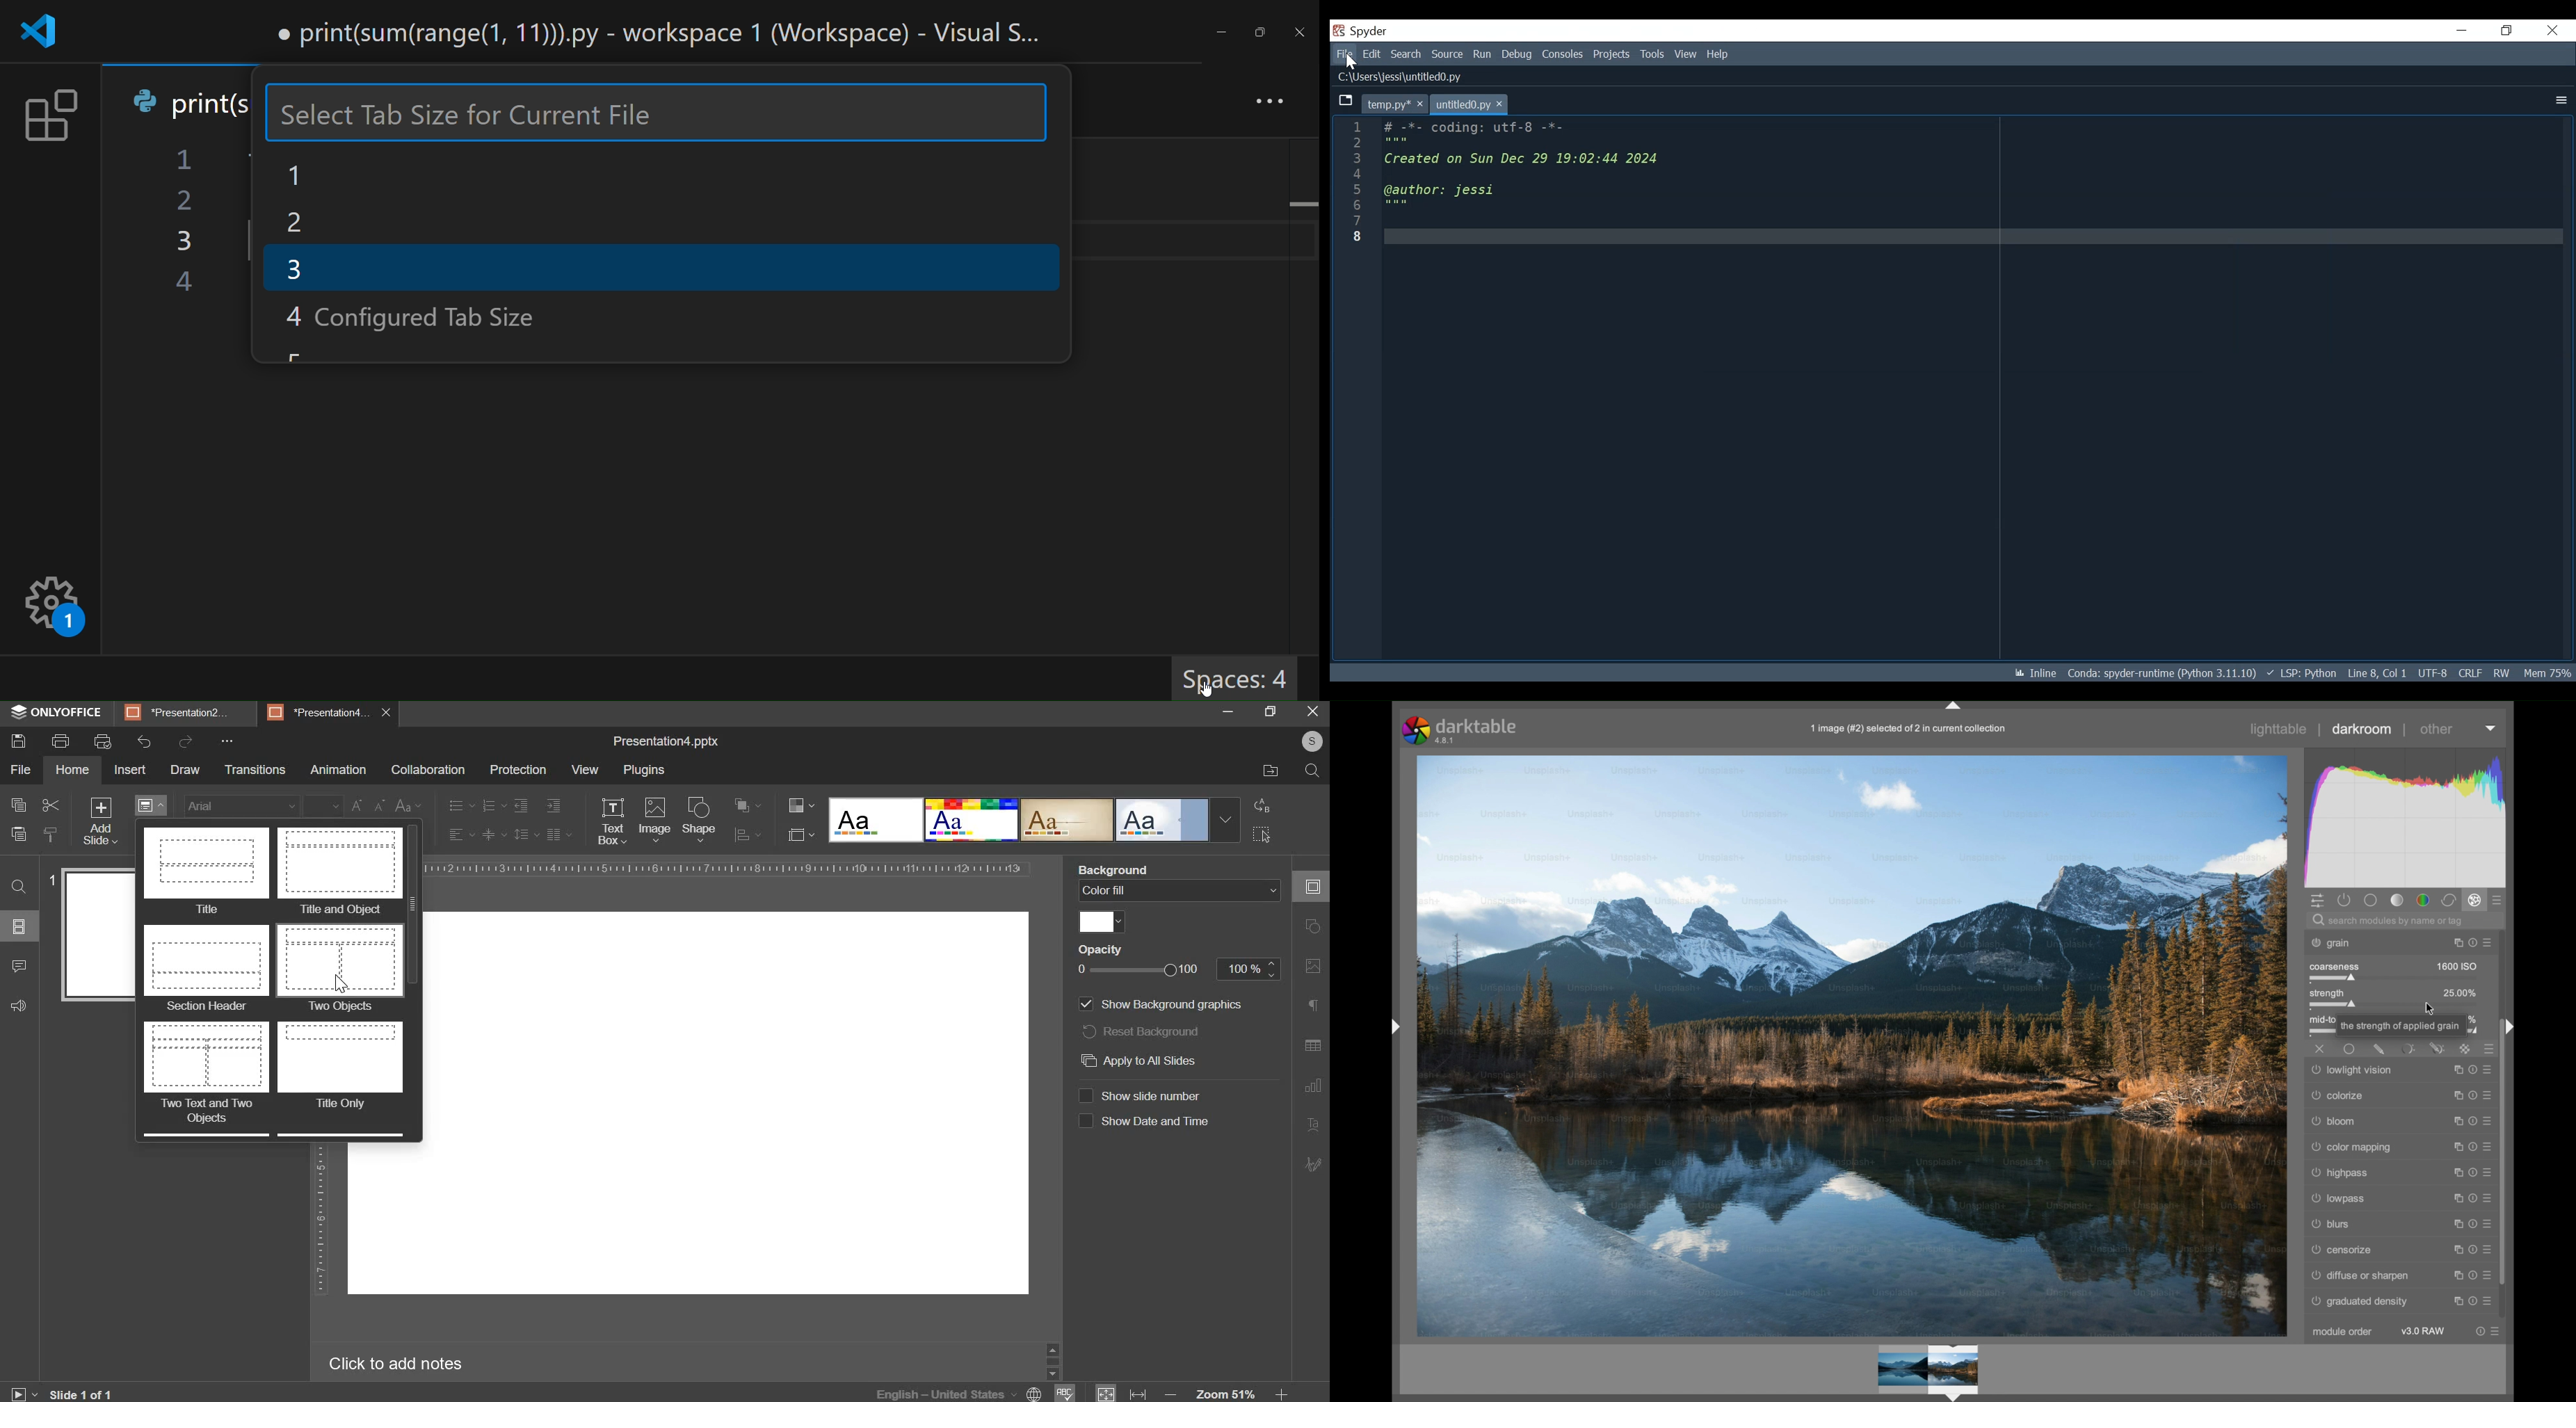  What do you see at coordinates (2475, 900) in the screenshot?
I see `effect` at bounding box center [2475, 900].